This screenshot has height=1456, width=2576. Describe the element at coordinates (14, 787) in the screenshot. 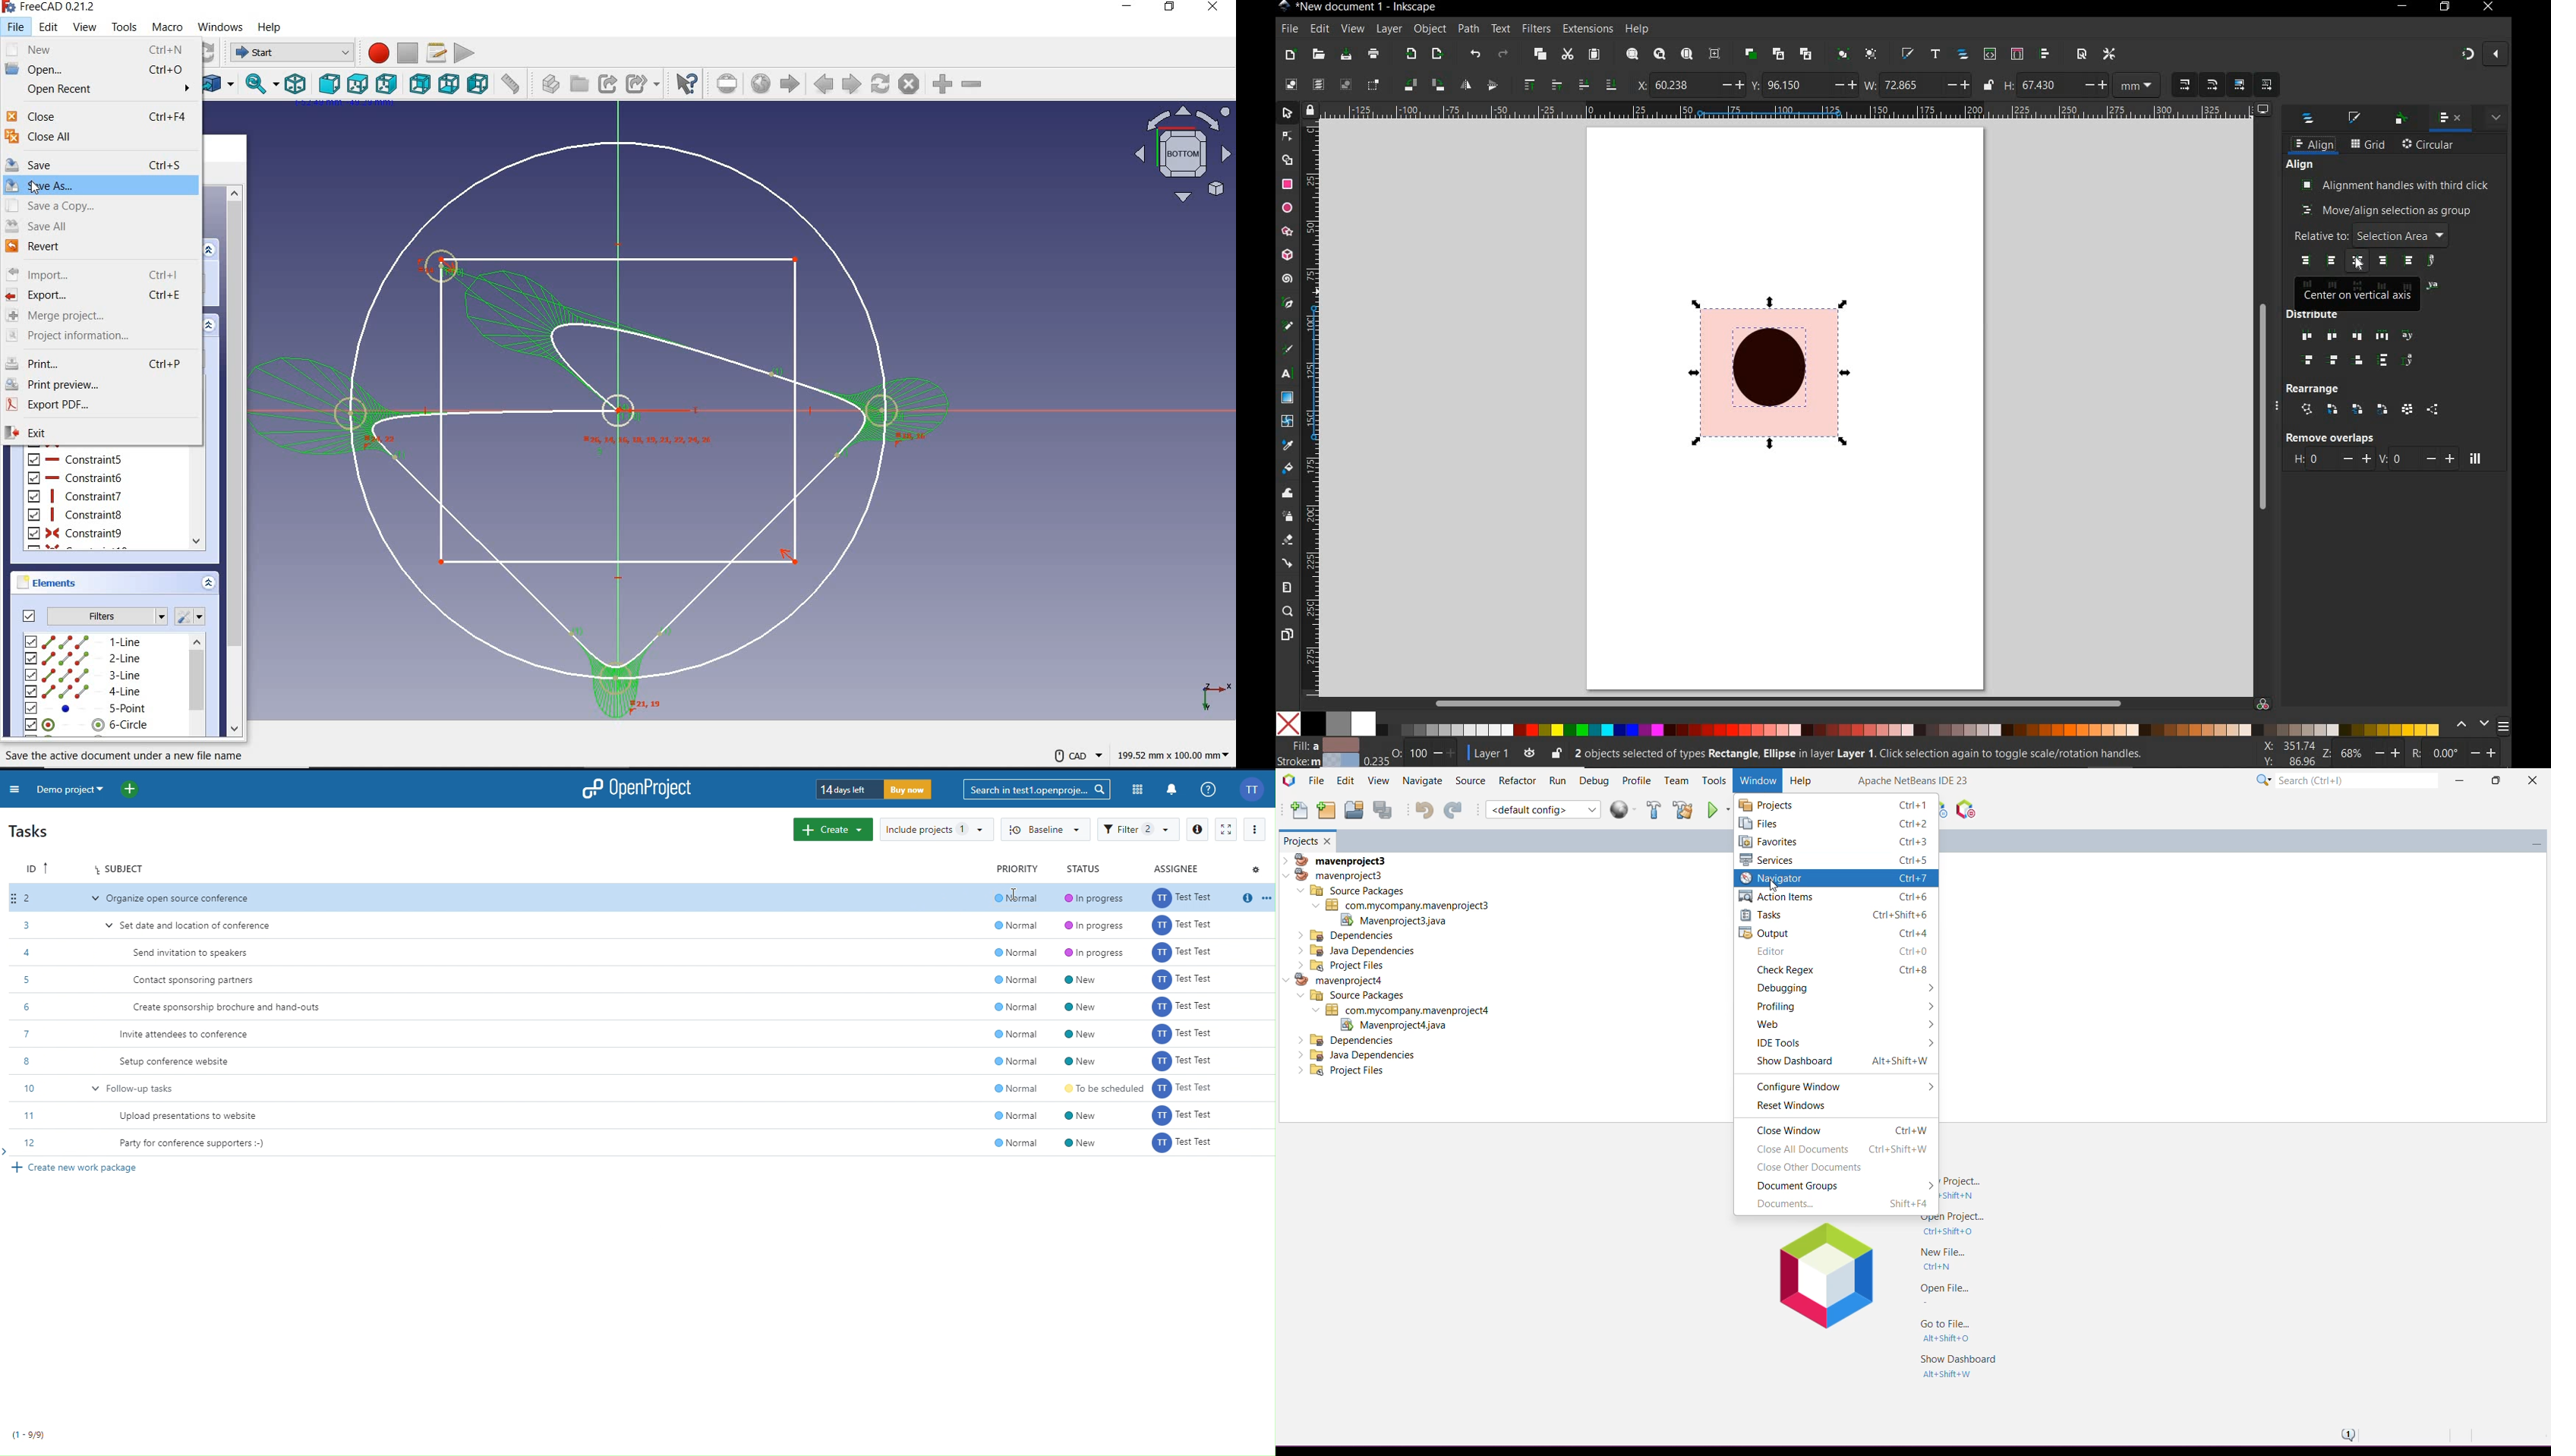

I see `More Options` at that location.